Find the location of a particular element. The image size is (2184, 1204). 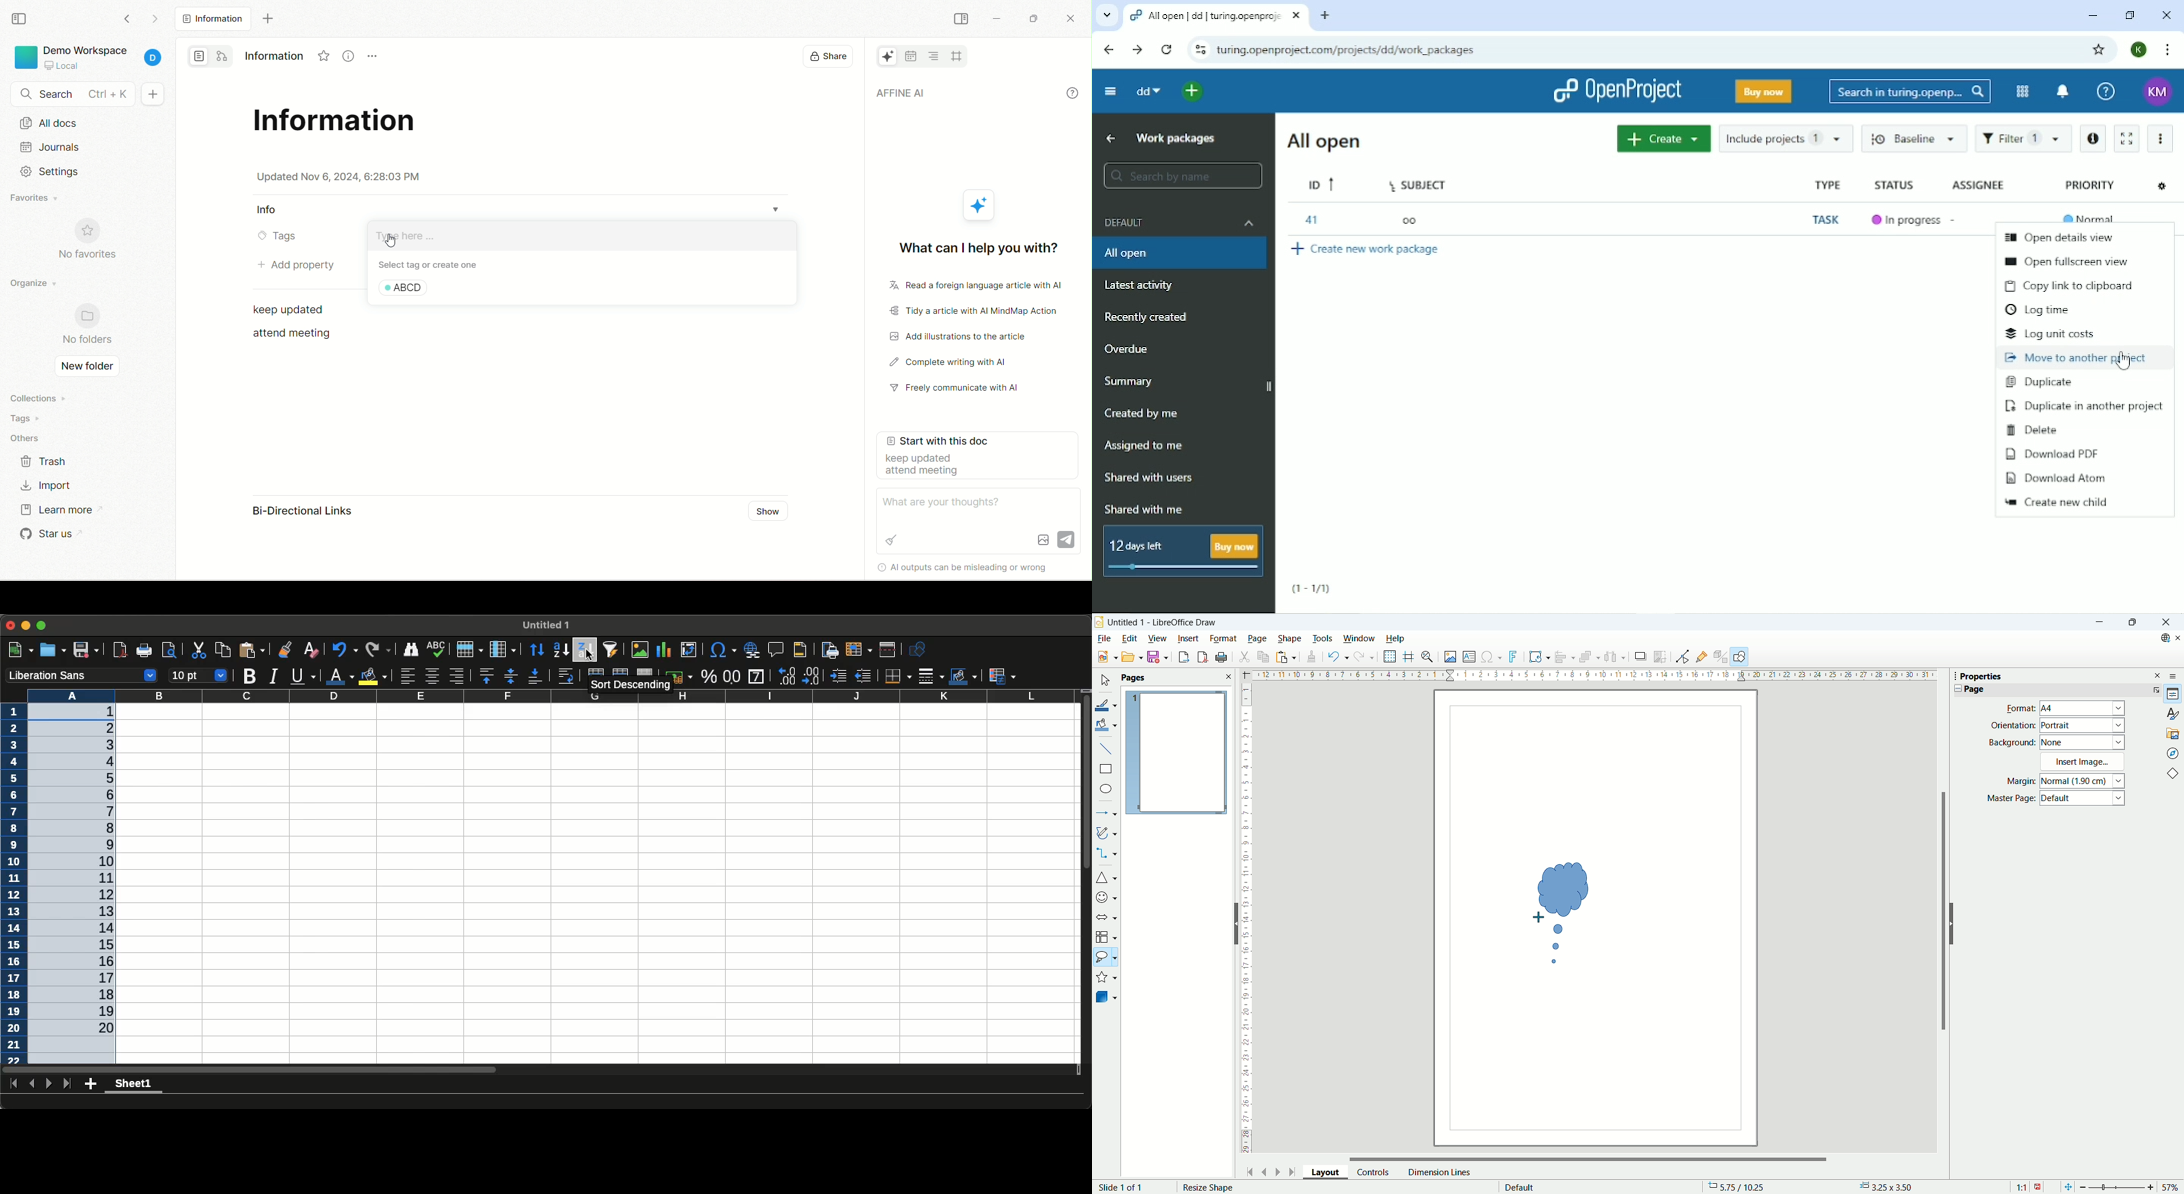

basic shapes is located at coordinates (1106, 879).